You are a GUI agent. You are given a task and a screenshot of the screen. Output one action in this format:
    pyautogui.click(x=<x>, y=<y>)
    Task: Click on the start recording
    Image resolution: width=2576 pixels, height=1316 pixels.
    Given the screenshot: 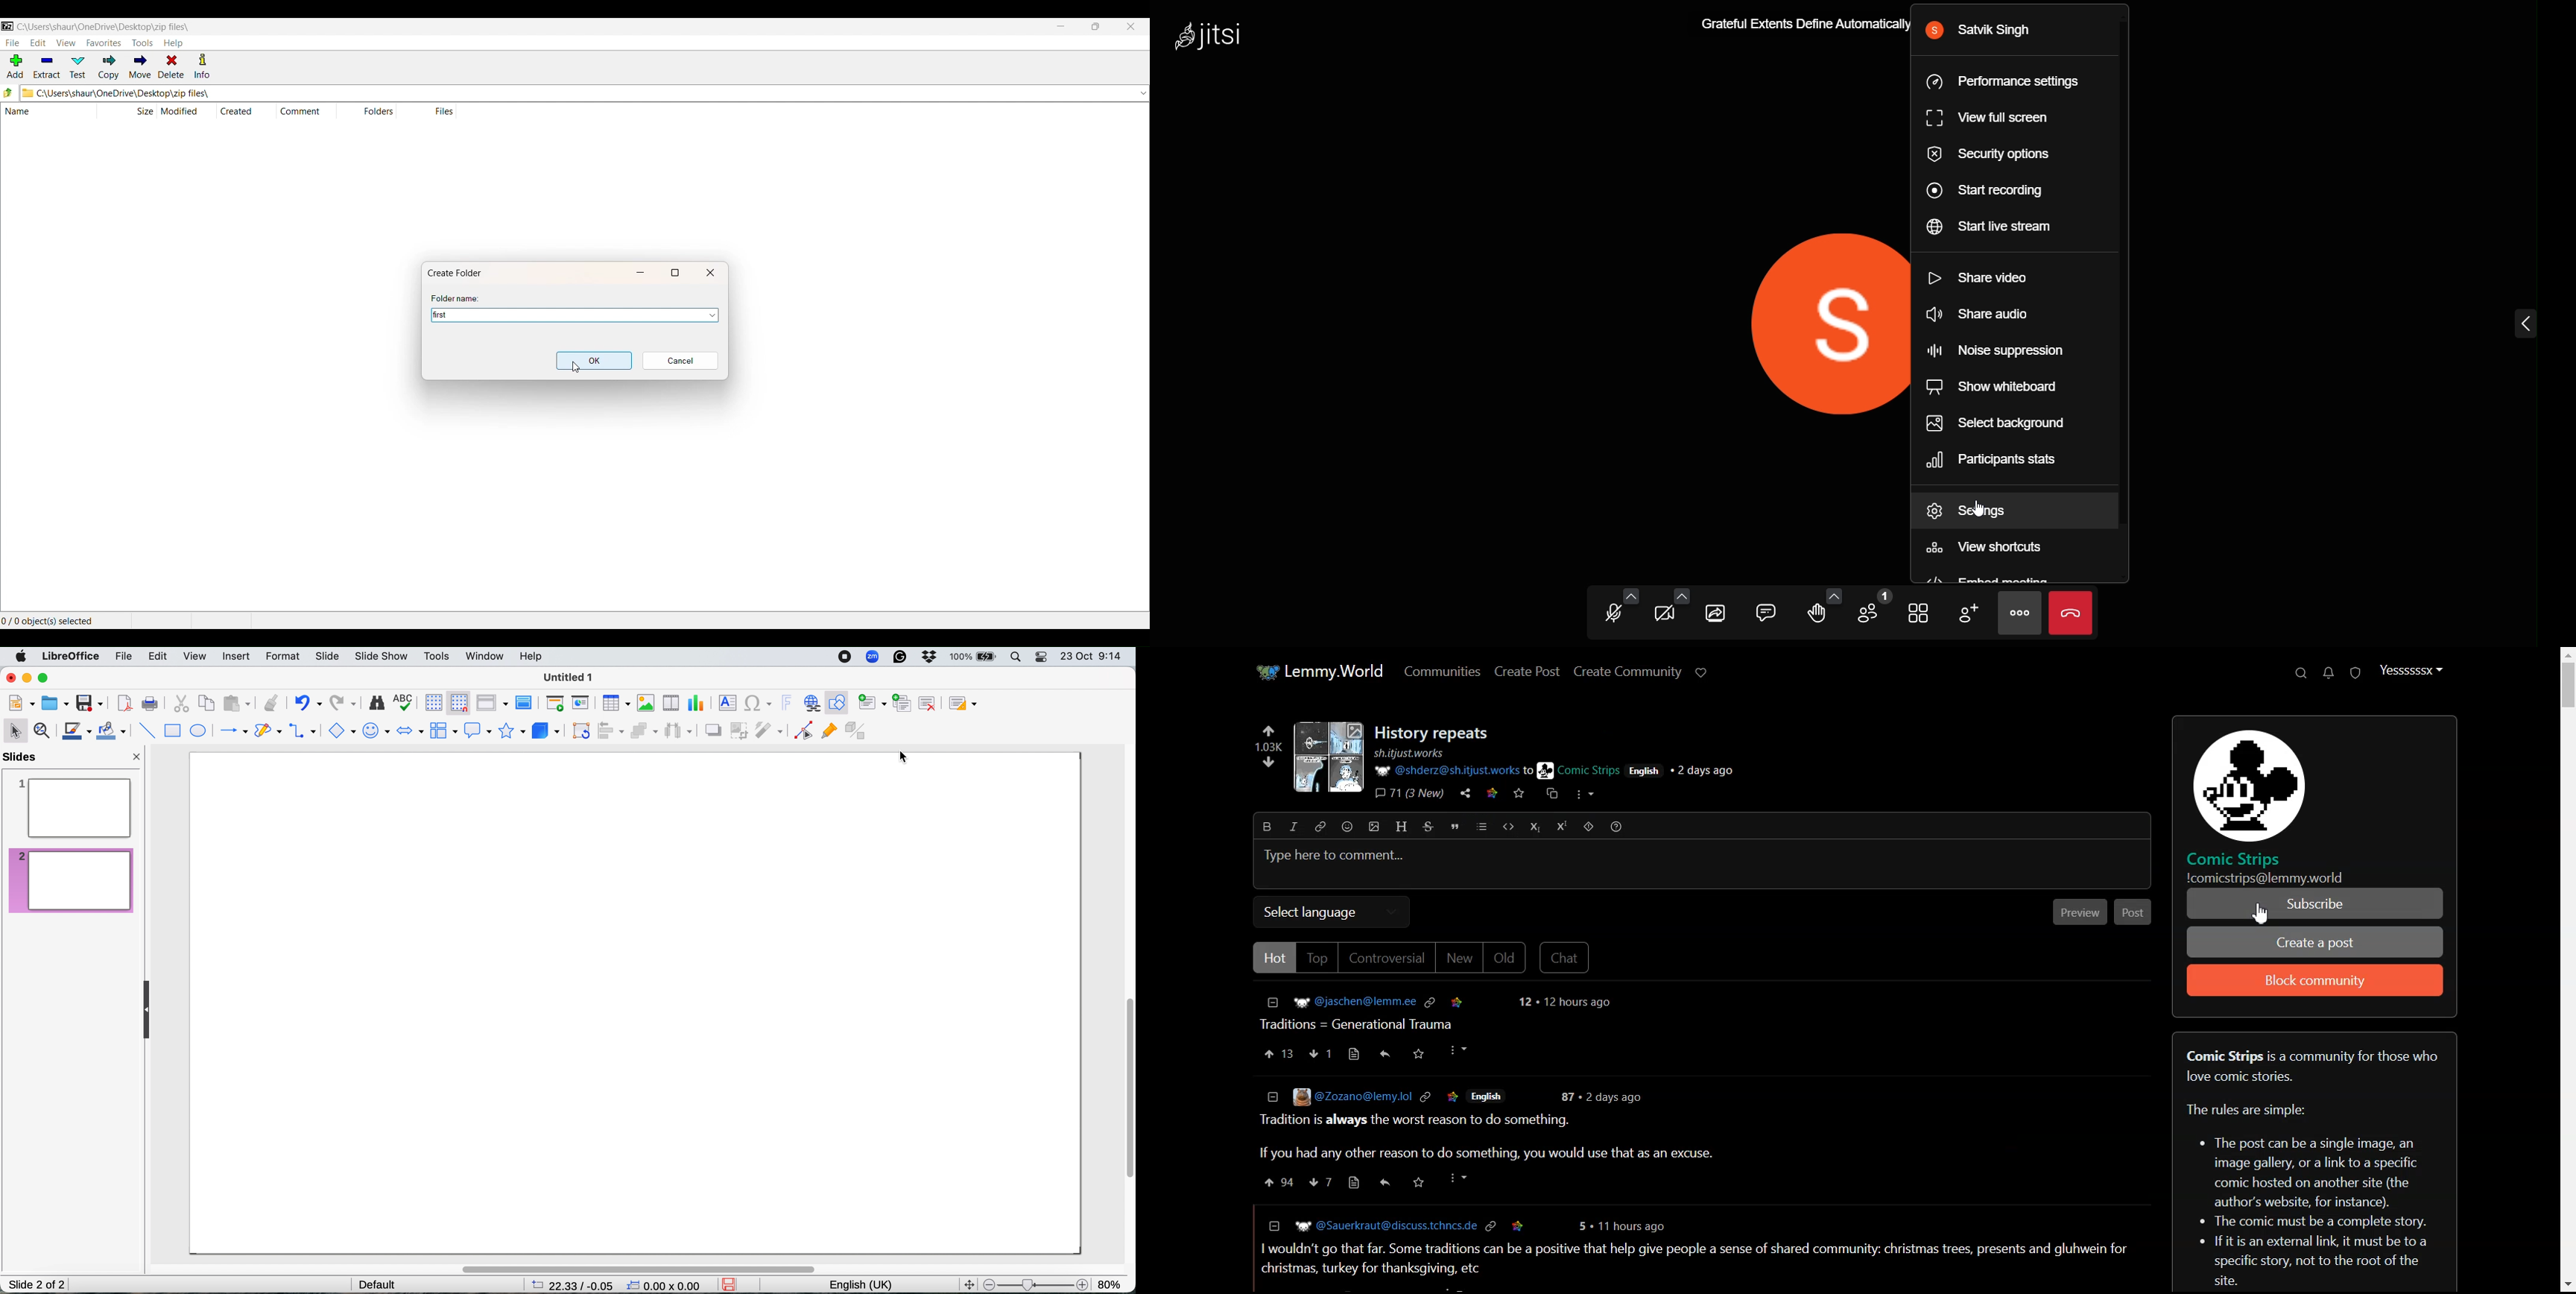 What is the action you would take?
    pyautogui.click(x=1987, y=193)
    